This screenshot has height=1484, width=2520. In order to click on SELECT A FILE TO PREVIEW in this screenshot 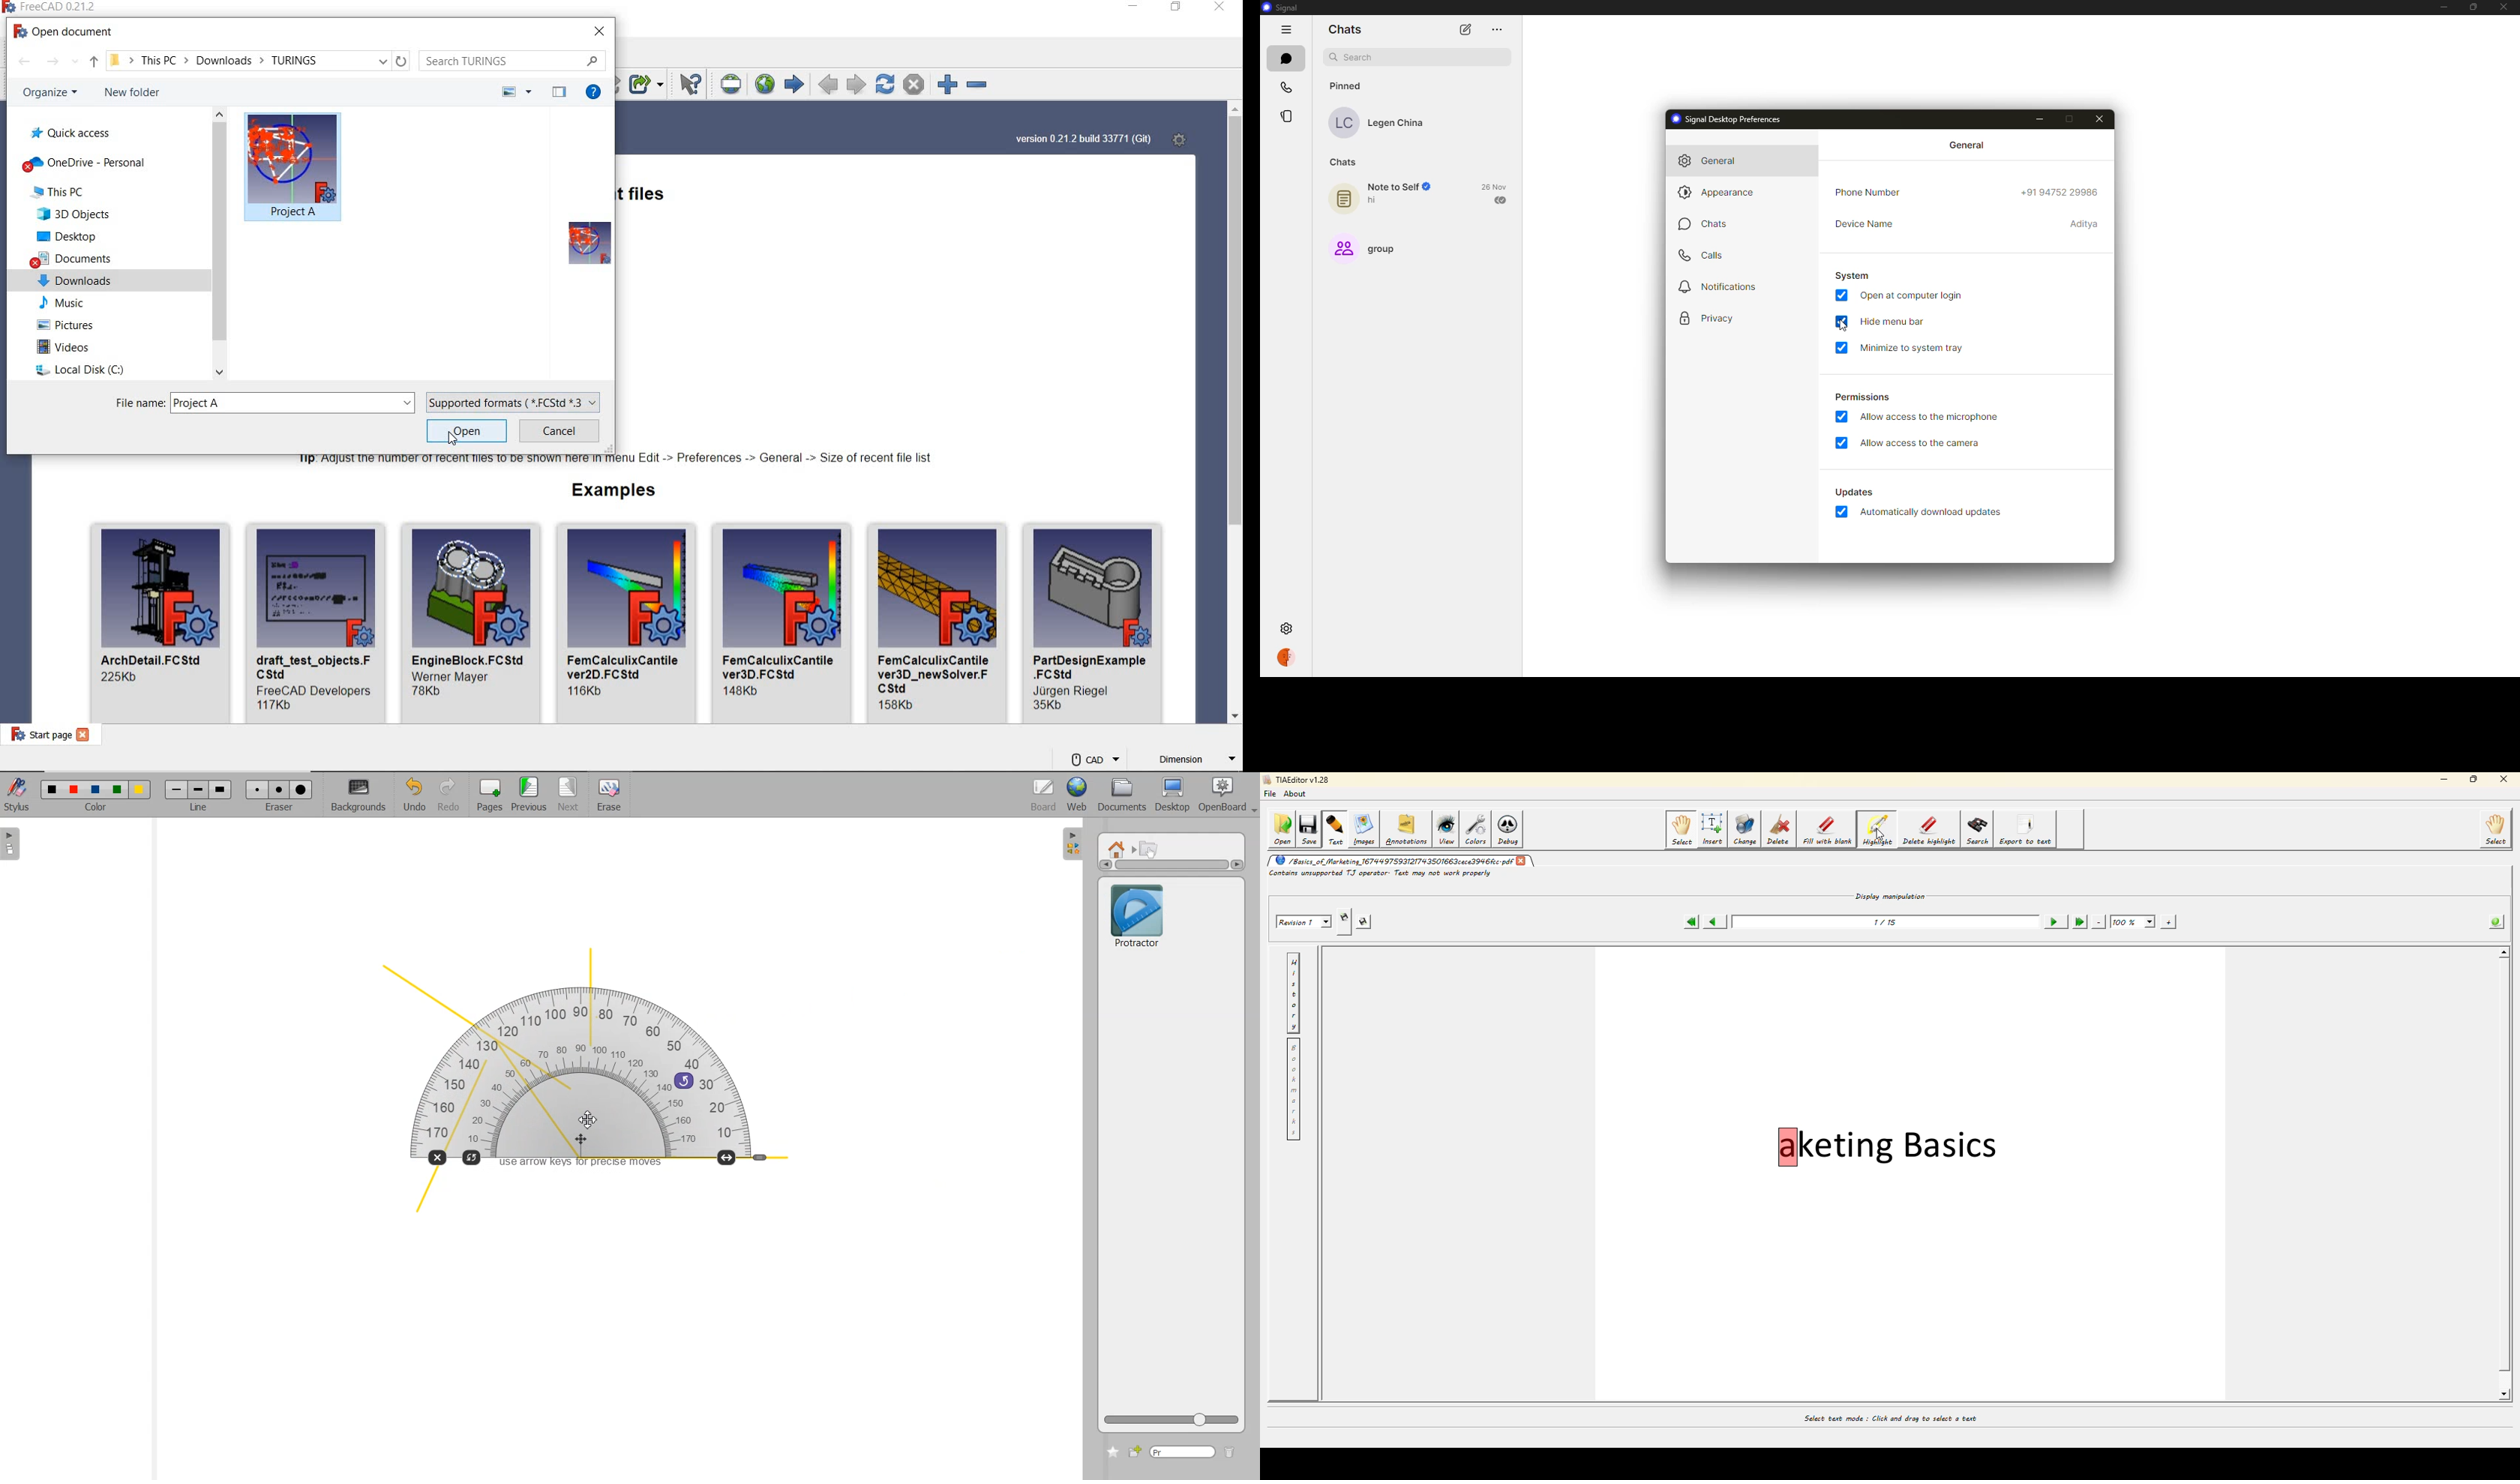, I will do `click(580, 244)`.